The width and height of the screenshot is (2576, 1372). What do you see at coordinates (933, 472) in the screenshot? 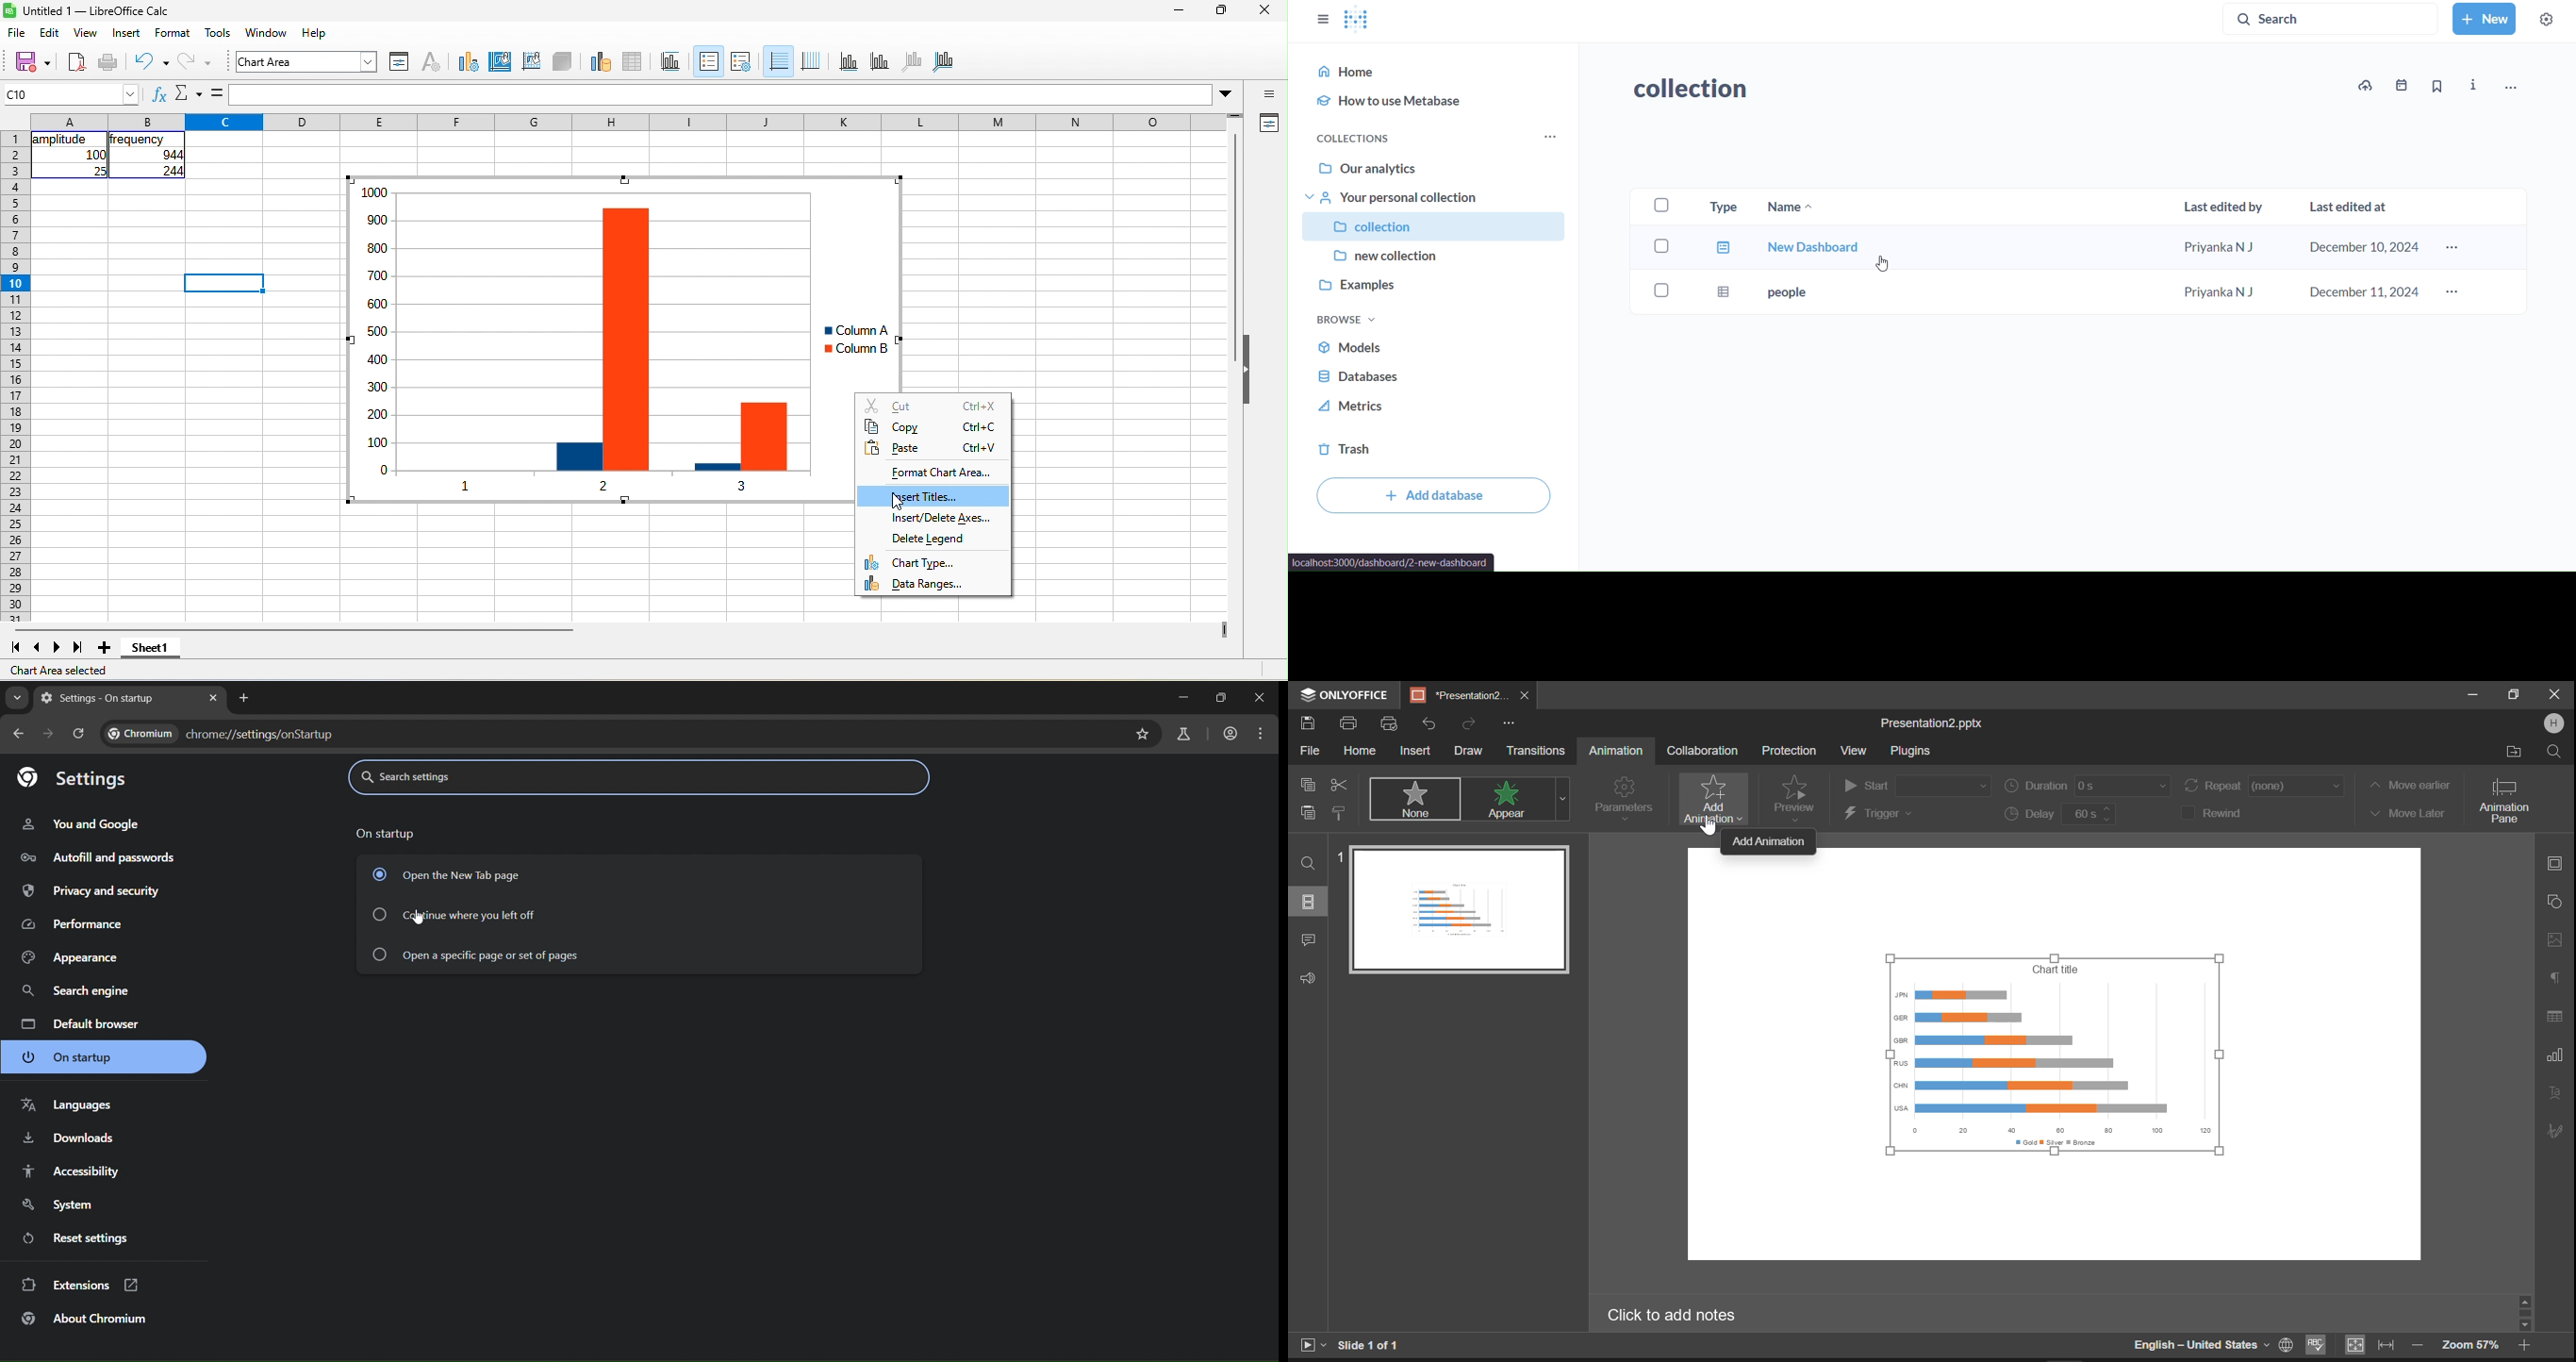
I see `format chart area` at bounding box center [933, 472].